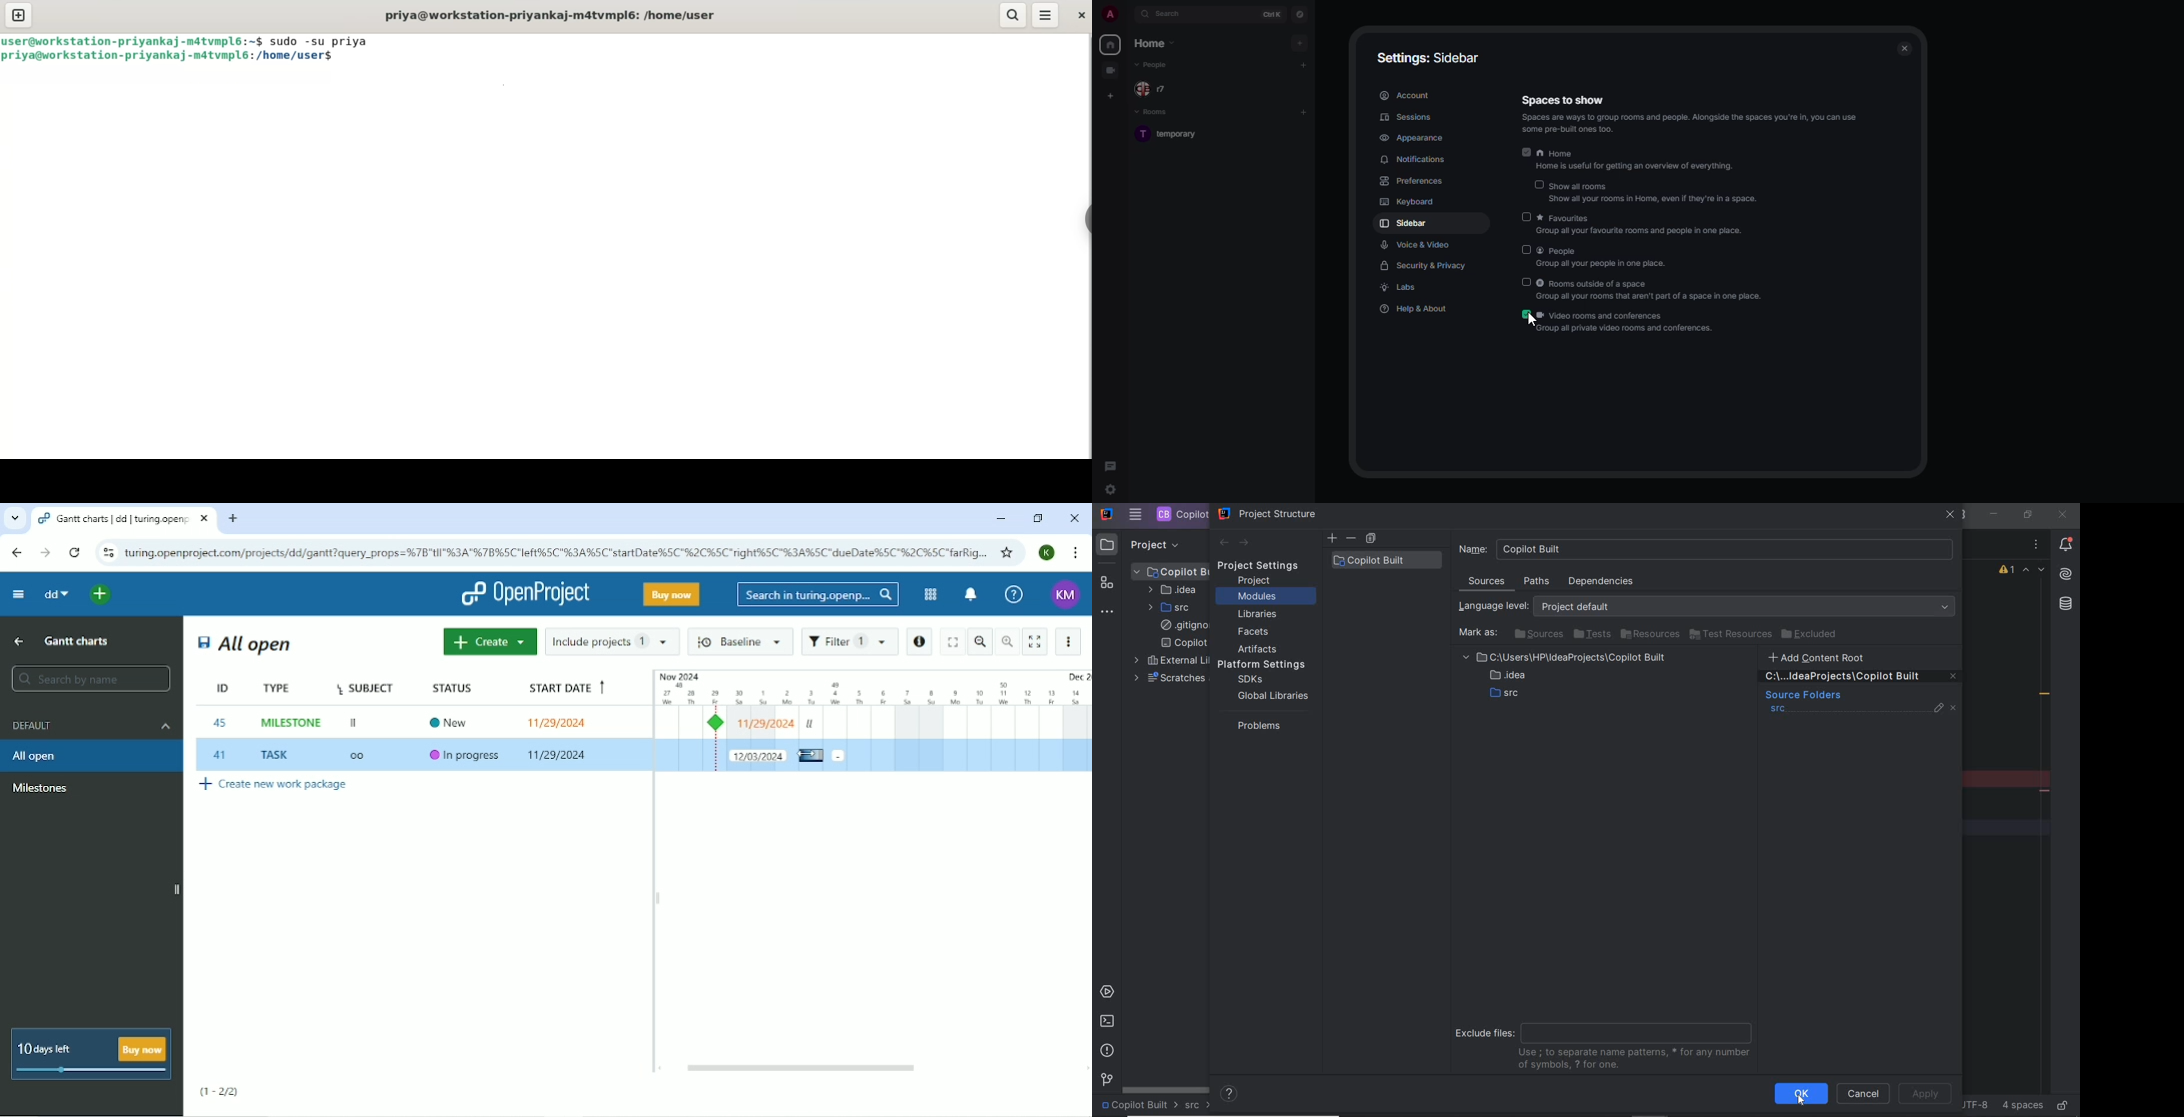 This screenshot has height=1120, width=2184. Describe the element at coordinates (1639, 153) in the screenshot. I see `home` at that location.